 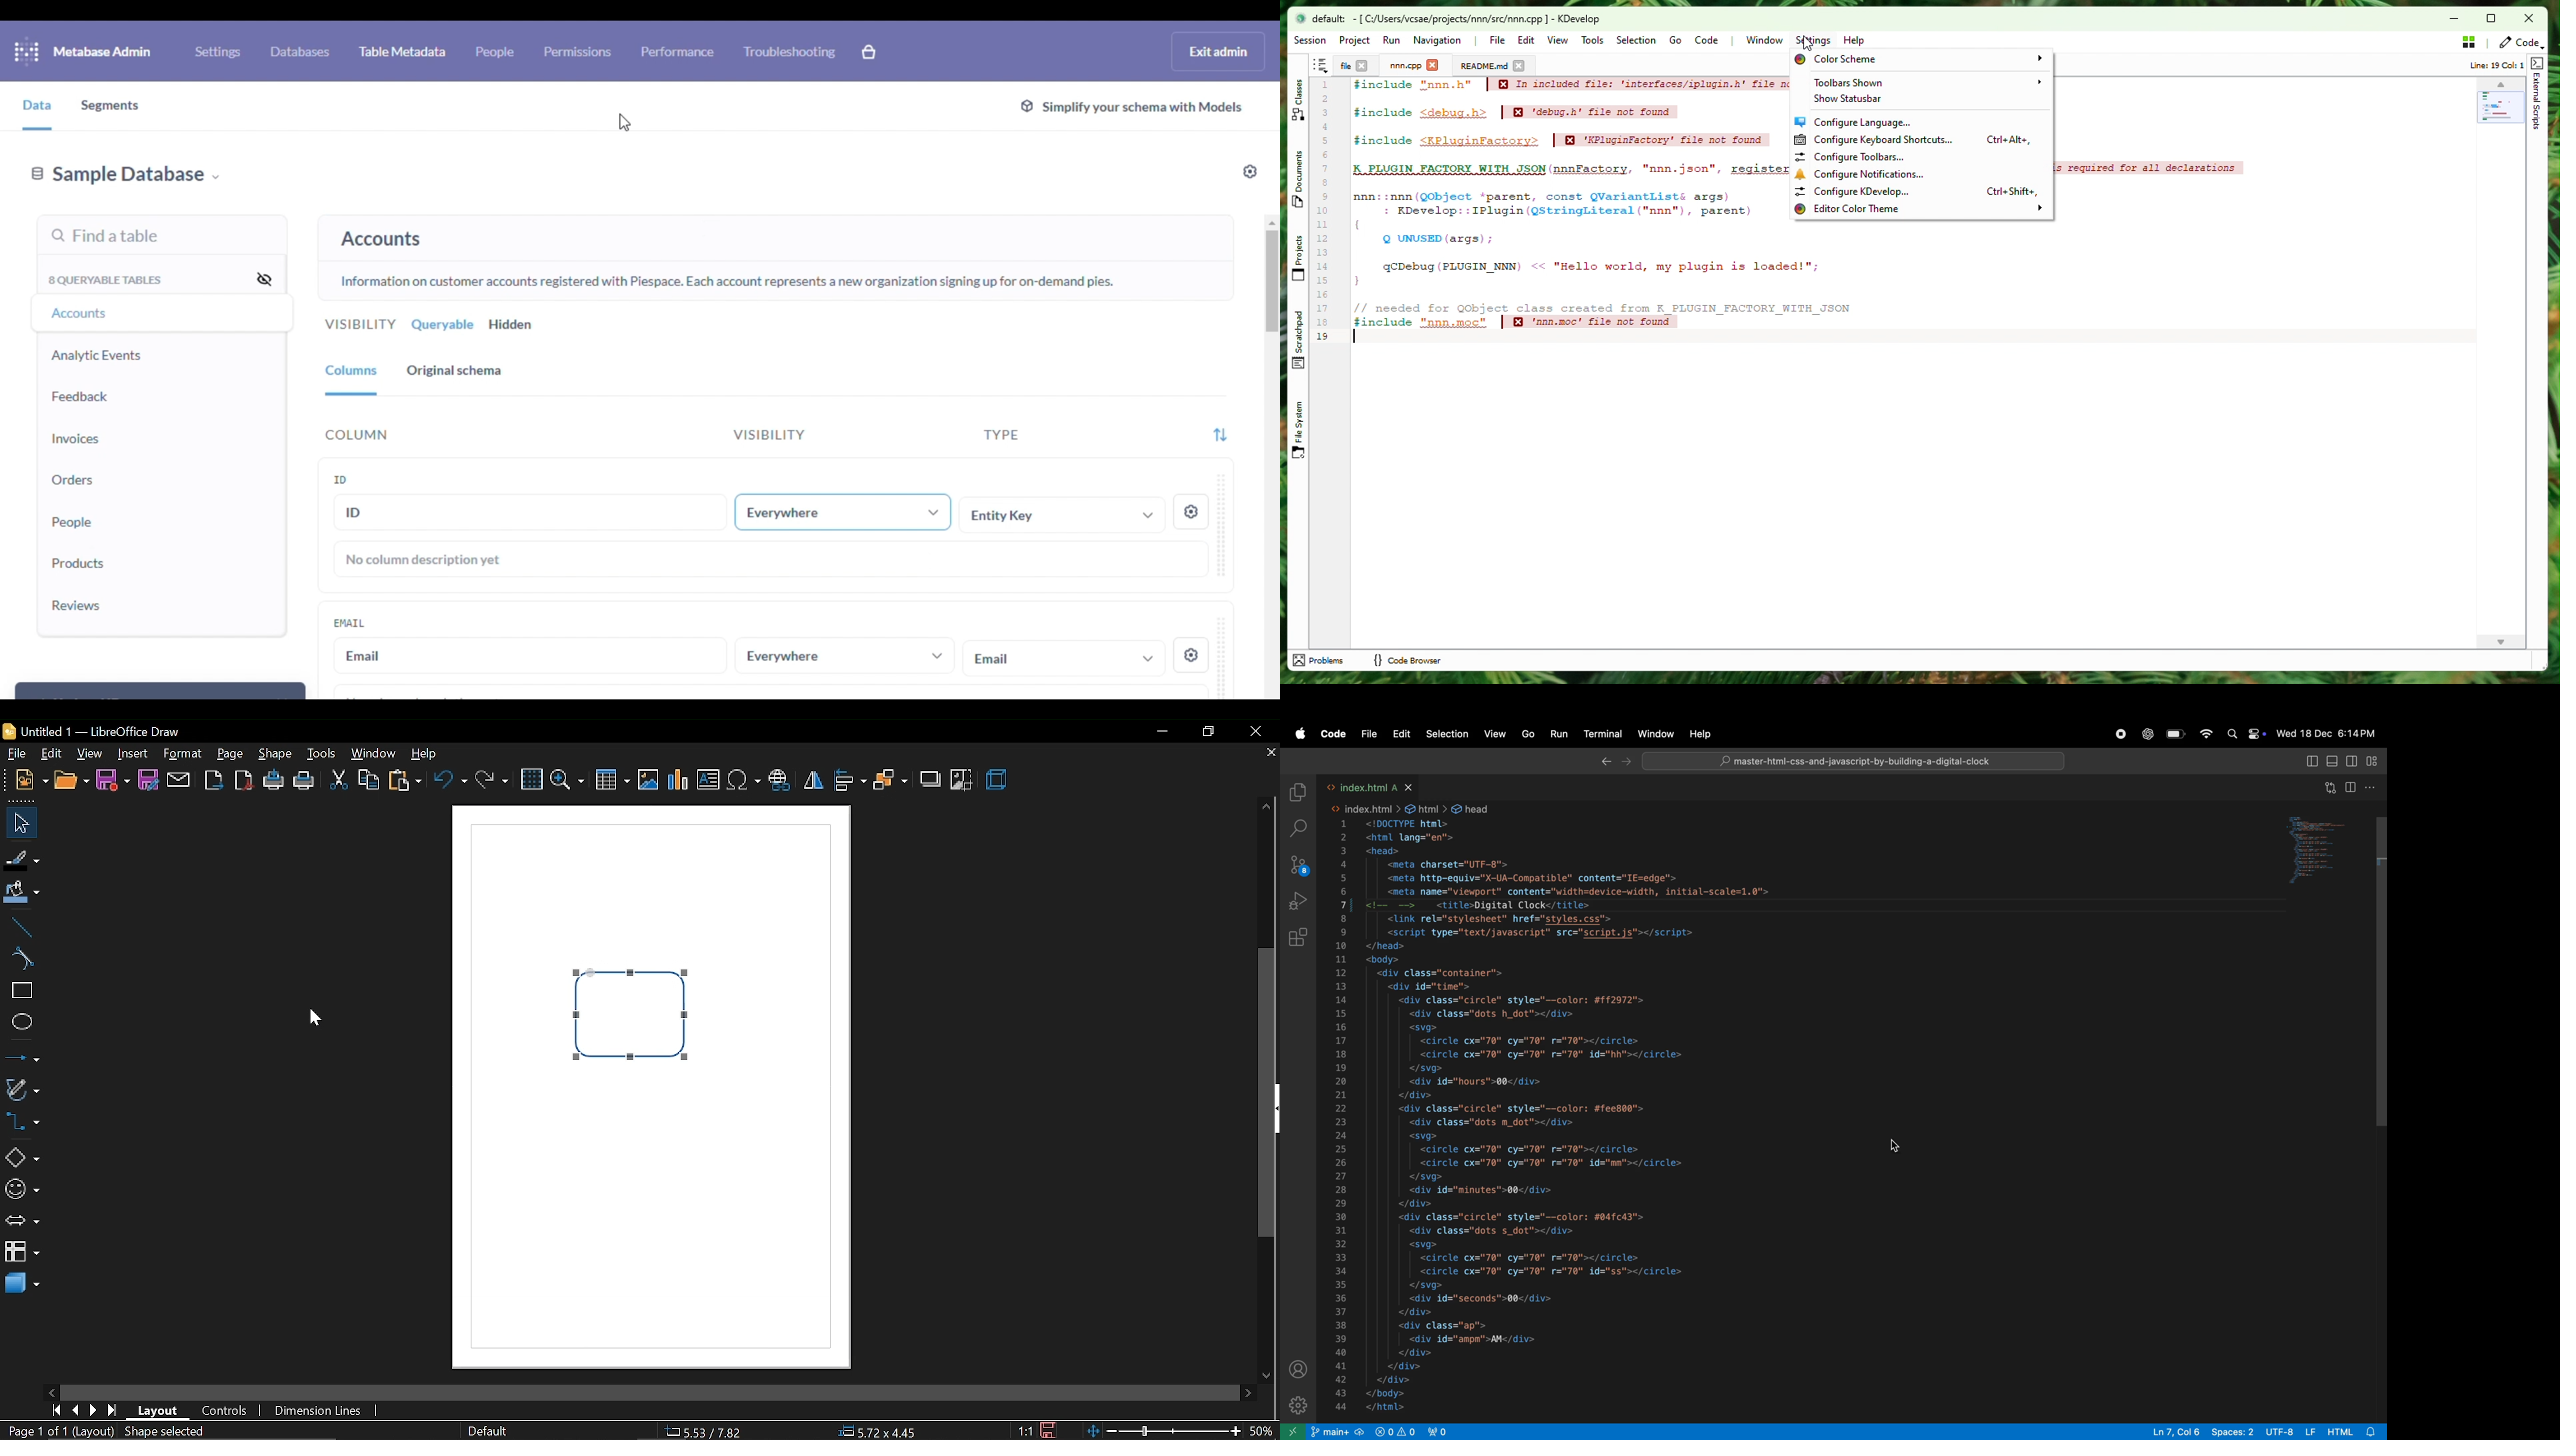 What do you see at coordinates (532, 780) in the screenshot?
I see `grid` at bounding box center [532, 780].